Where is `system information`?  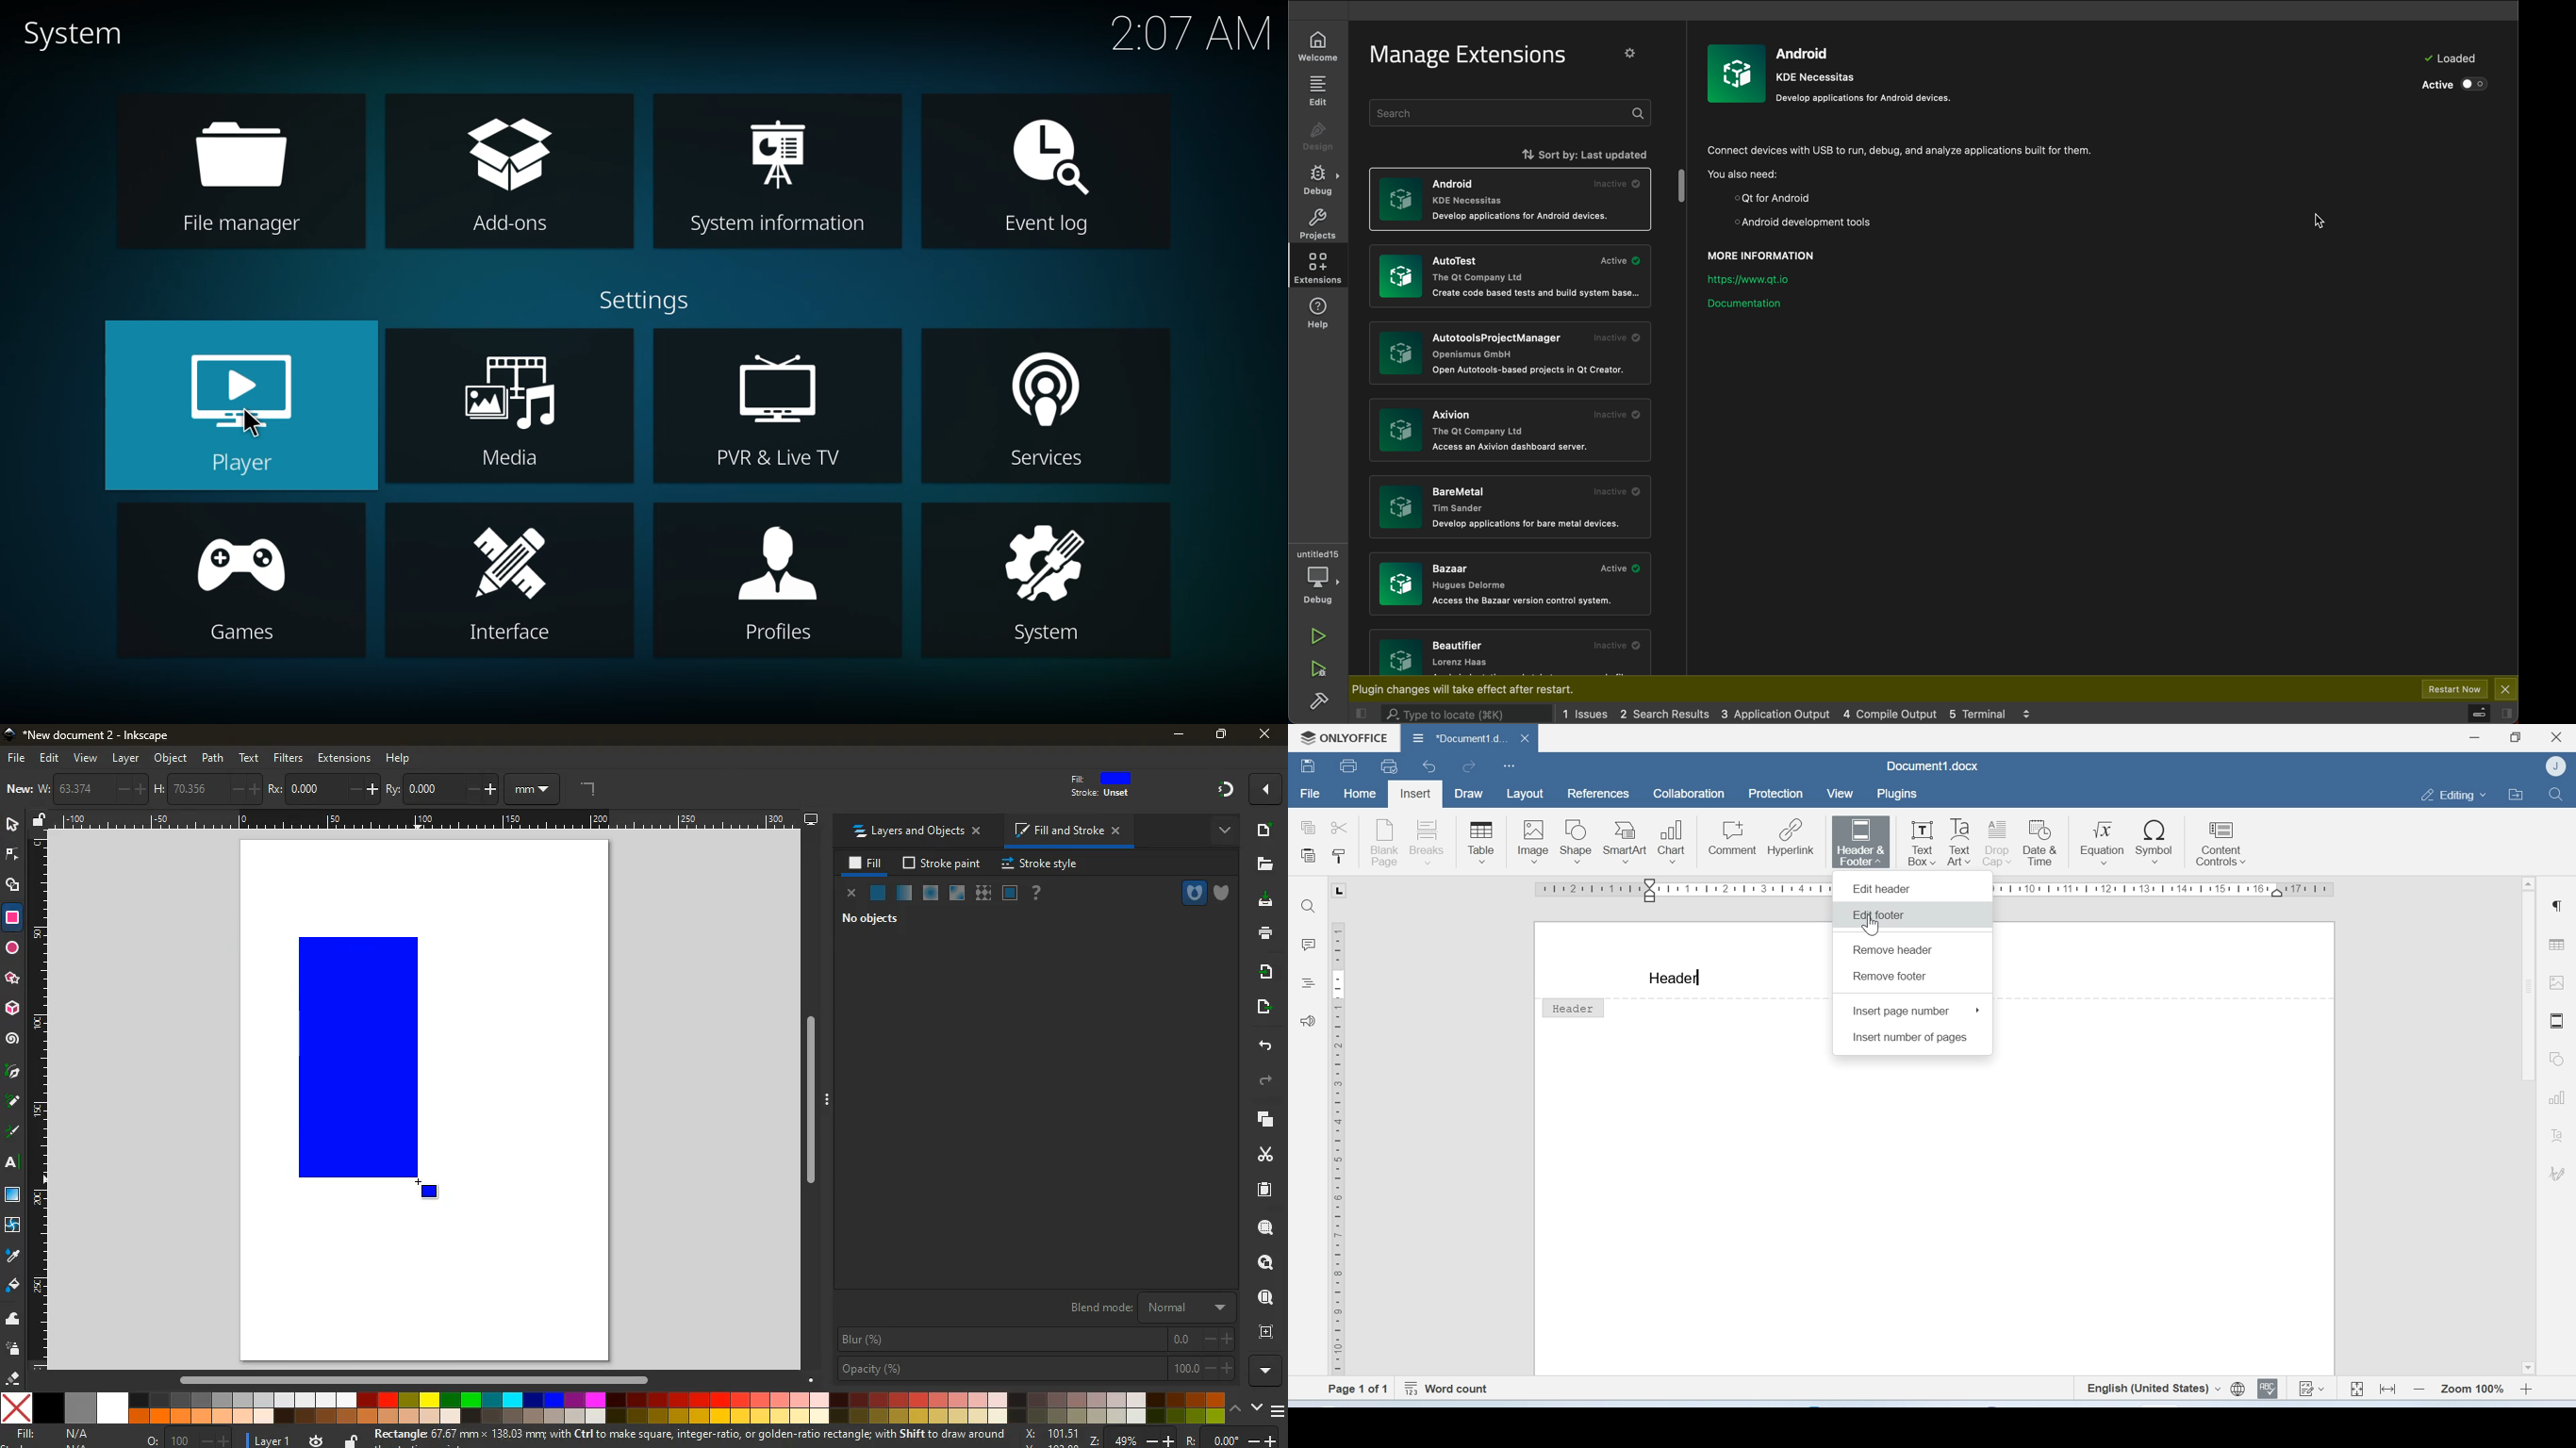 system information is located at coordinates (781, 171).